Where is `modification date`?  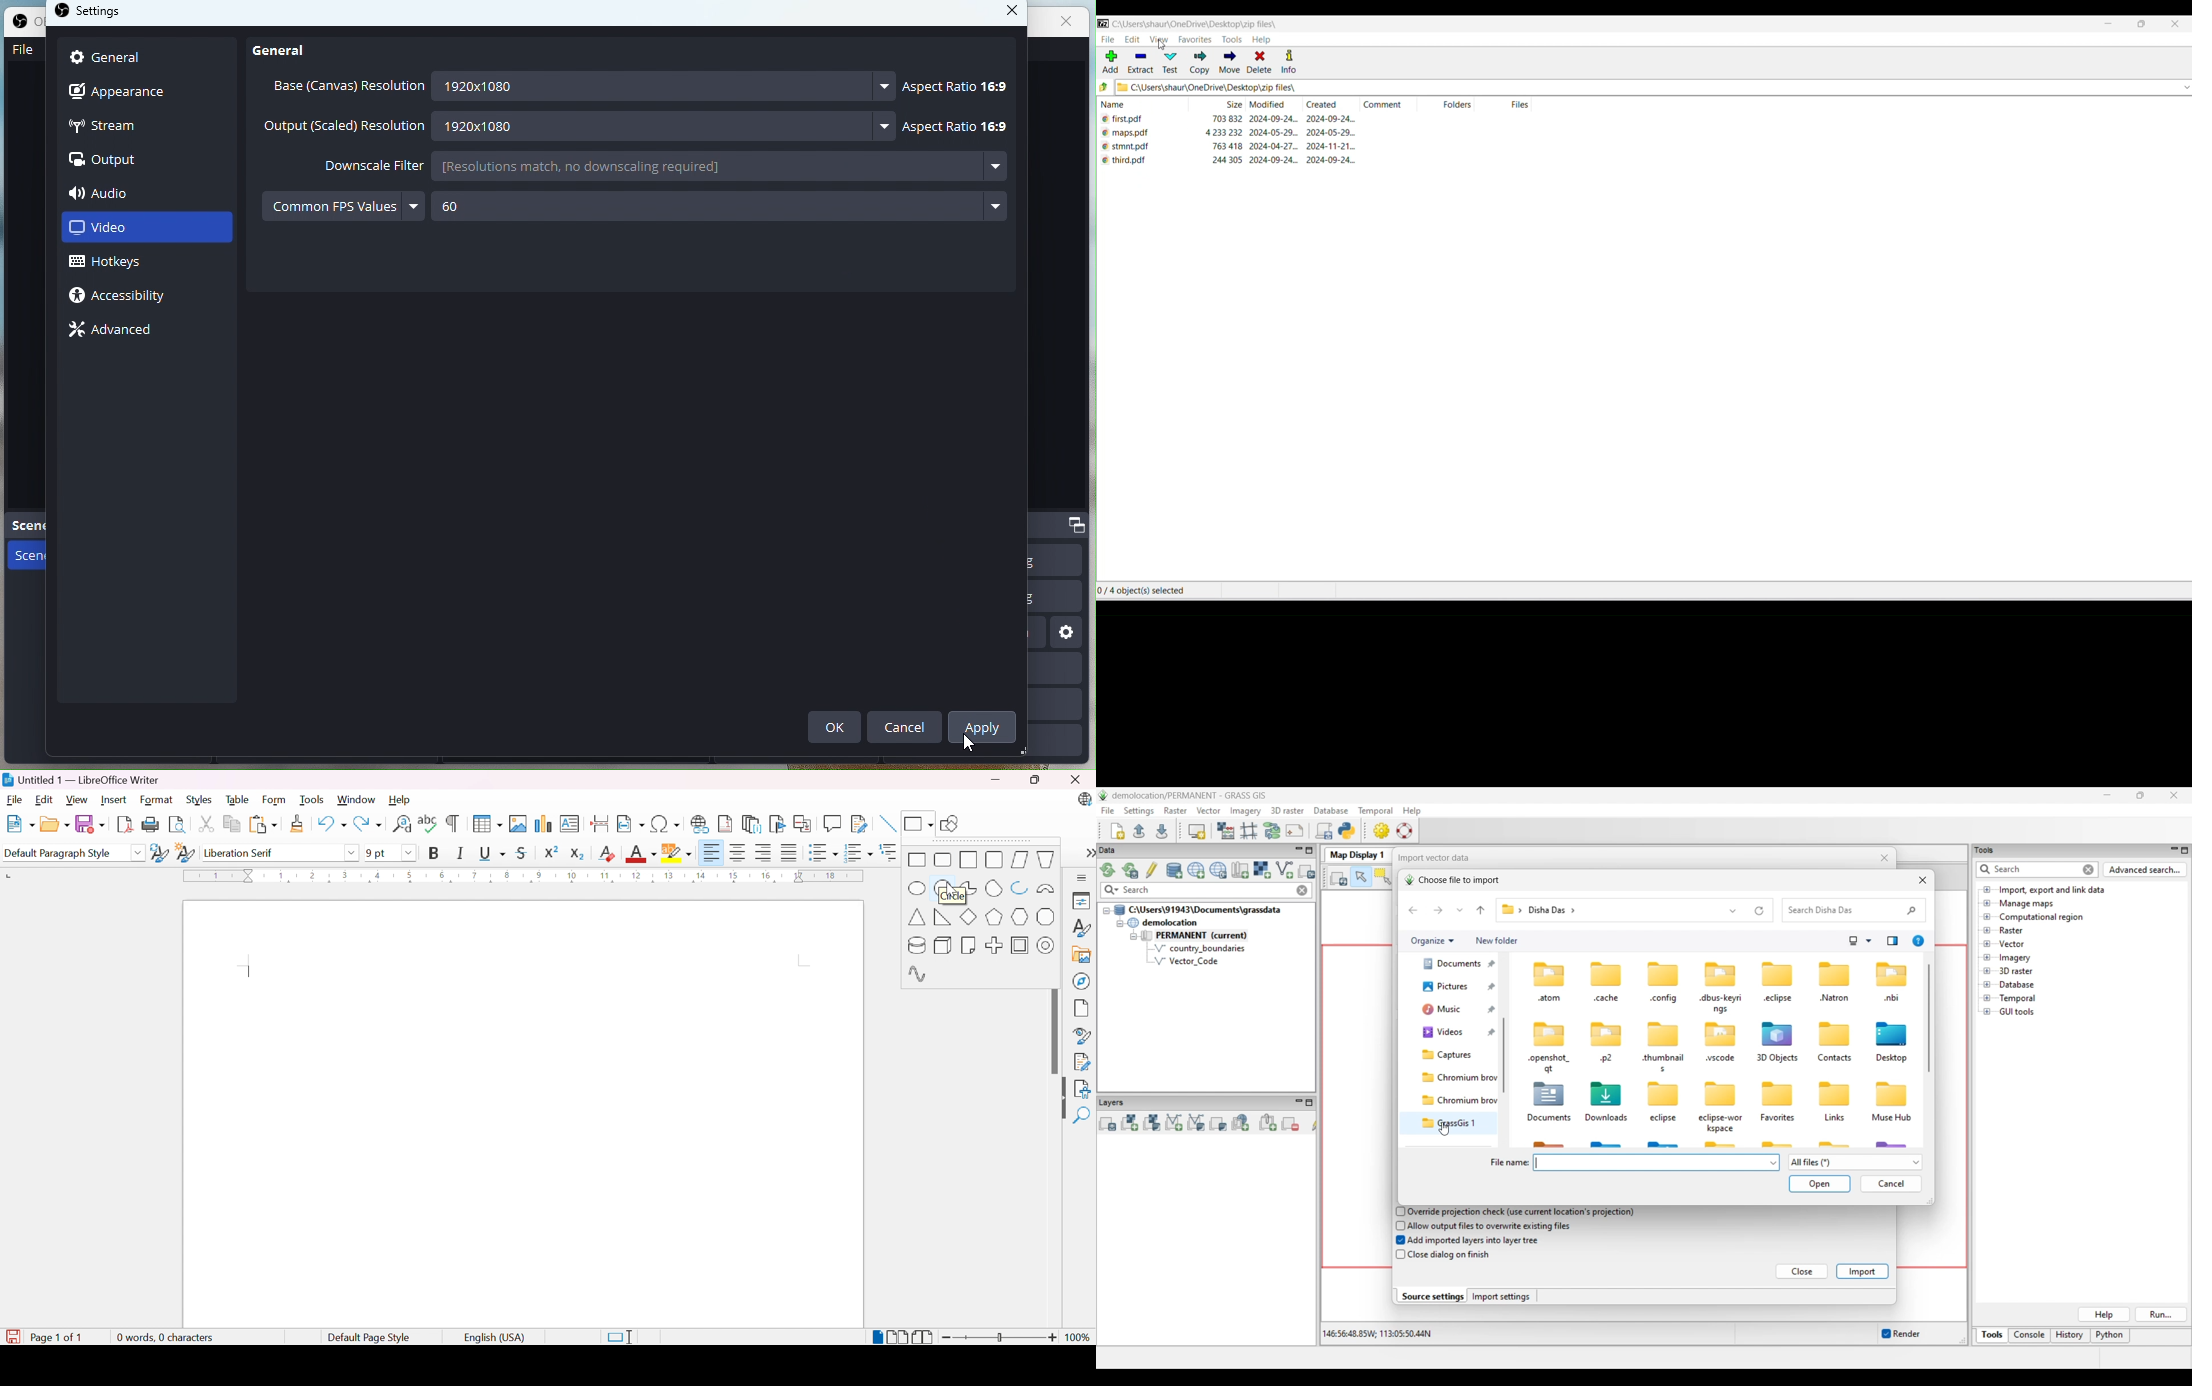 modification date is located at coordinates (1276, 119).